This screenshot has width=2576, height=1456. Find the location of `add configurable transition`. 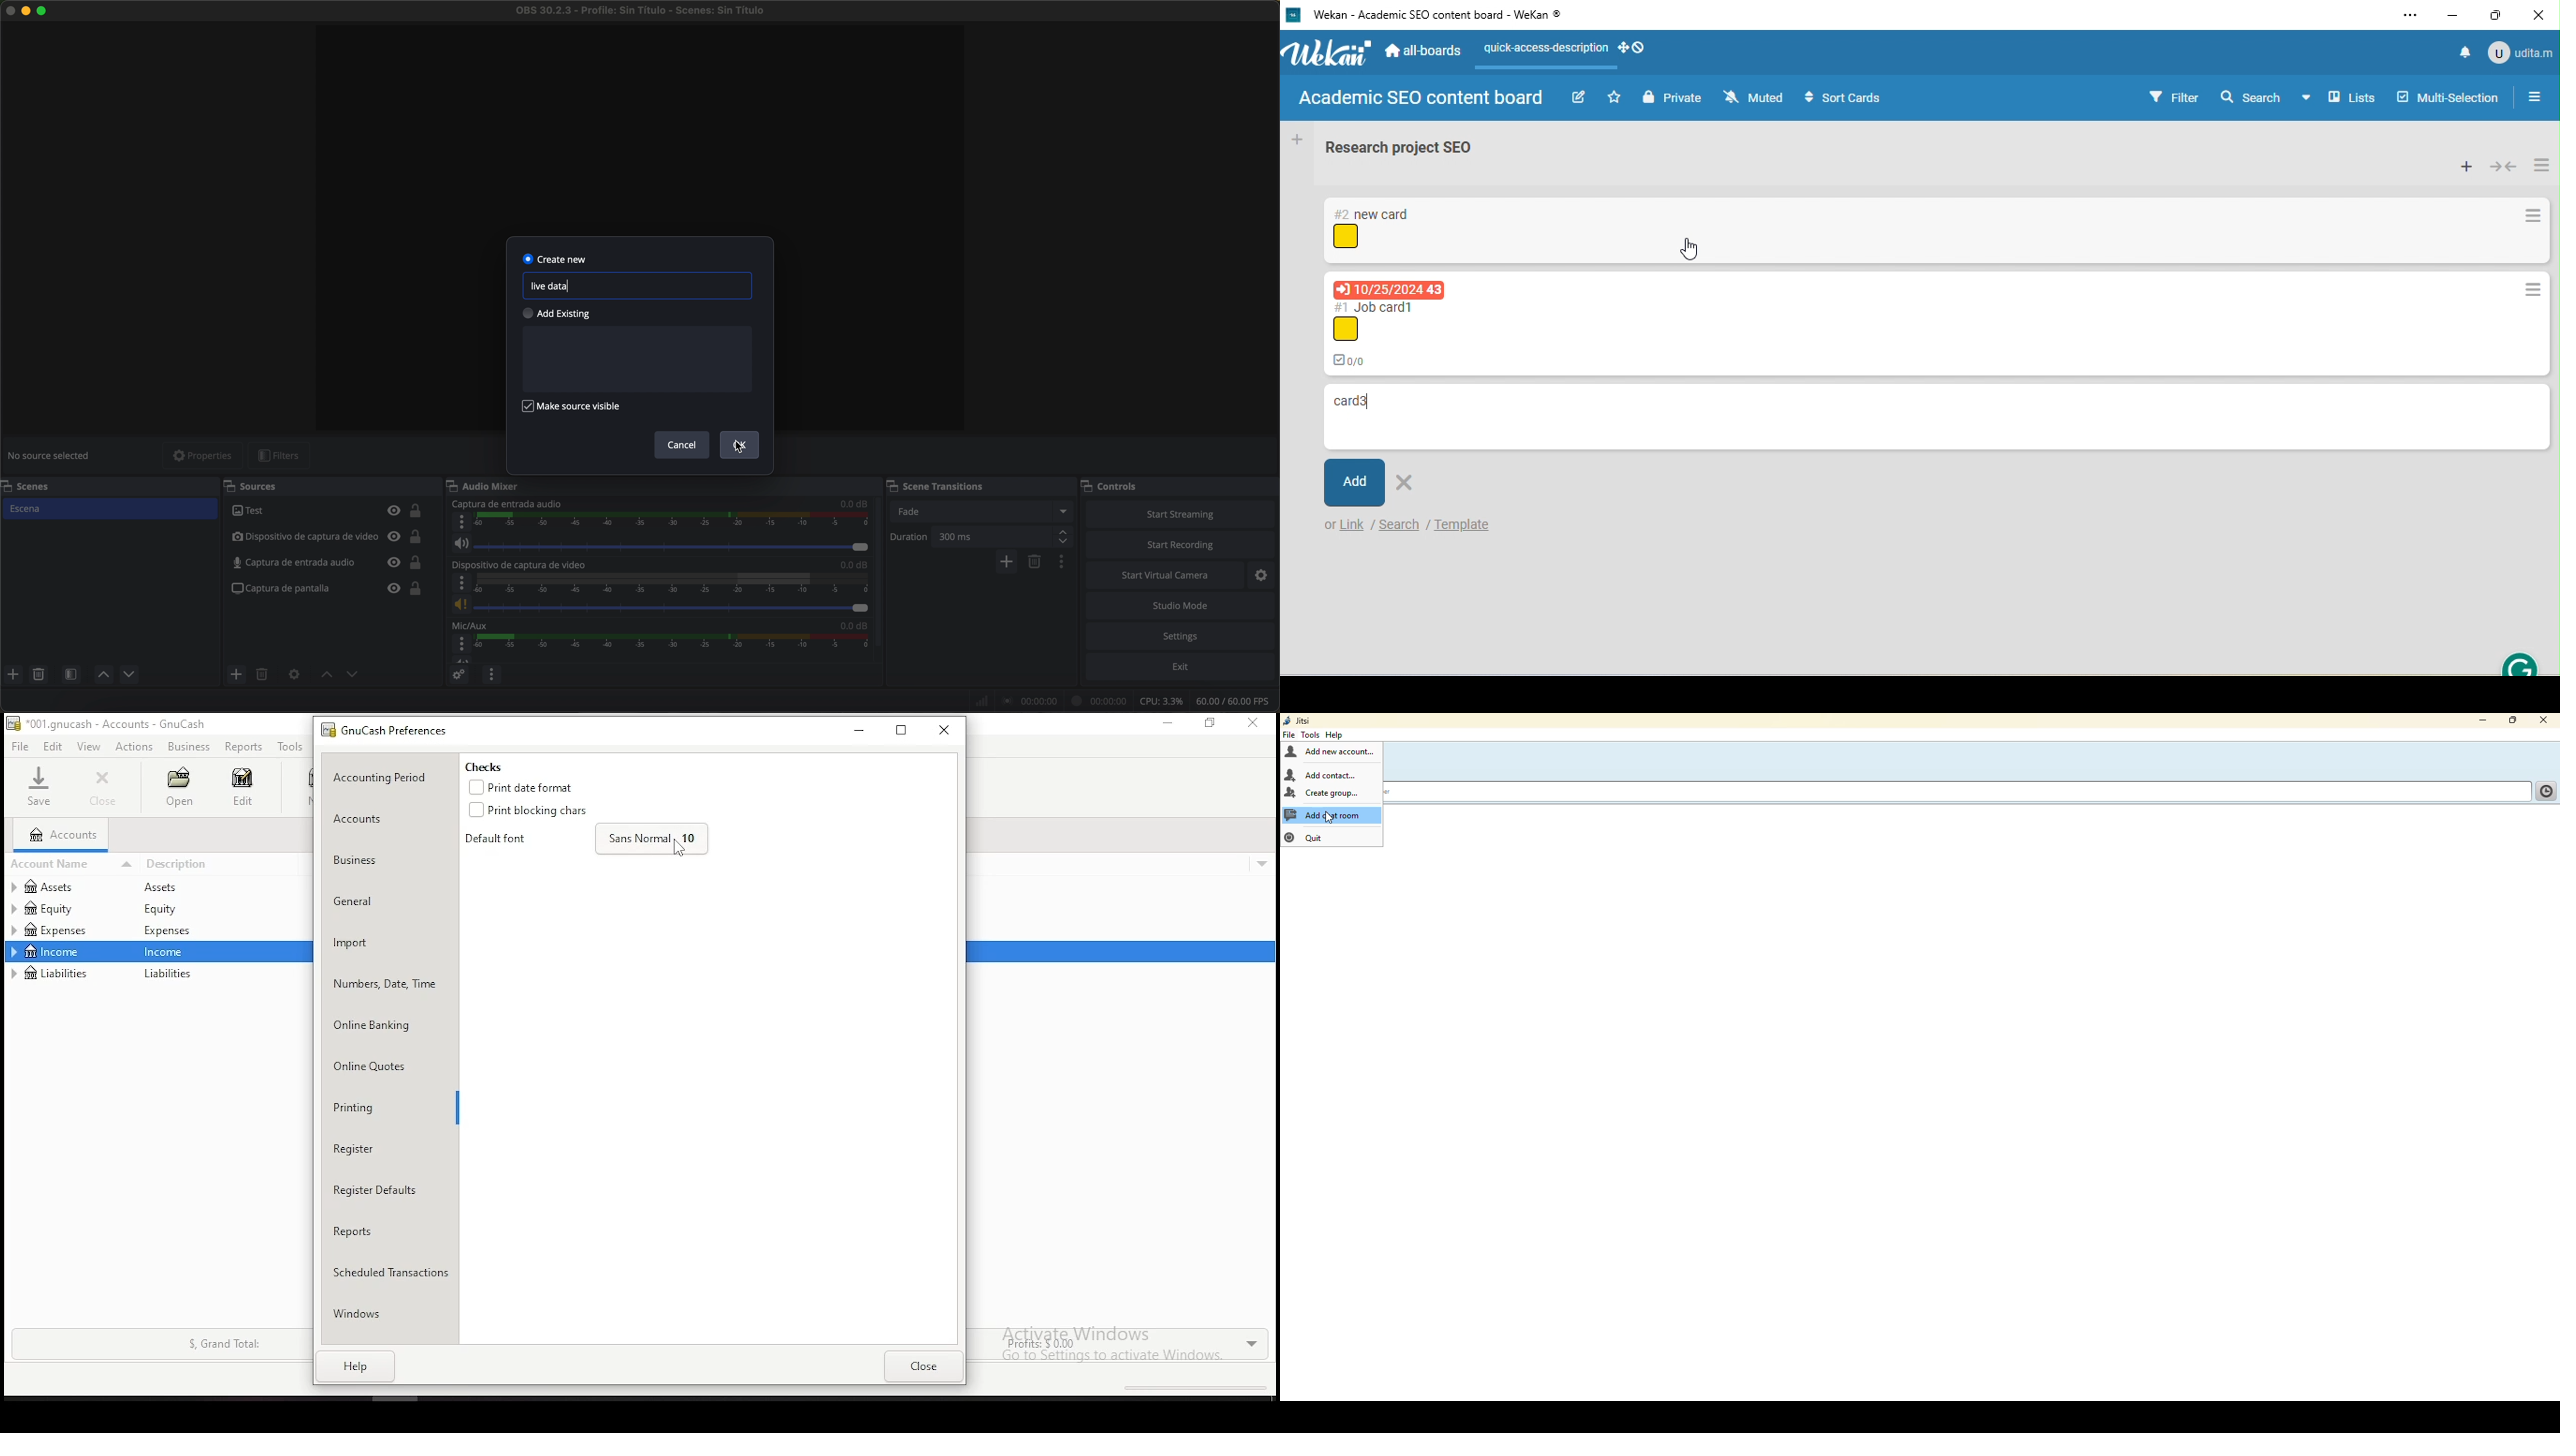

add configurable transition is located at coordinates (1007, 562).